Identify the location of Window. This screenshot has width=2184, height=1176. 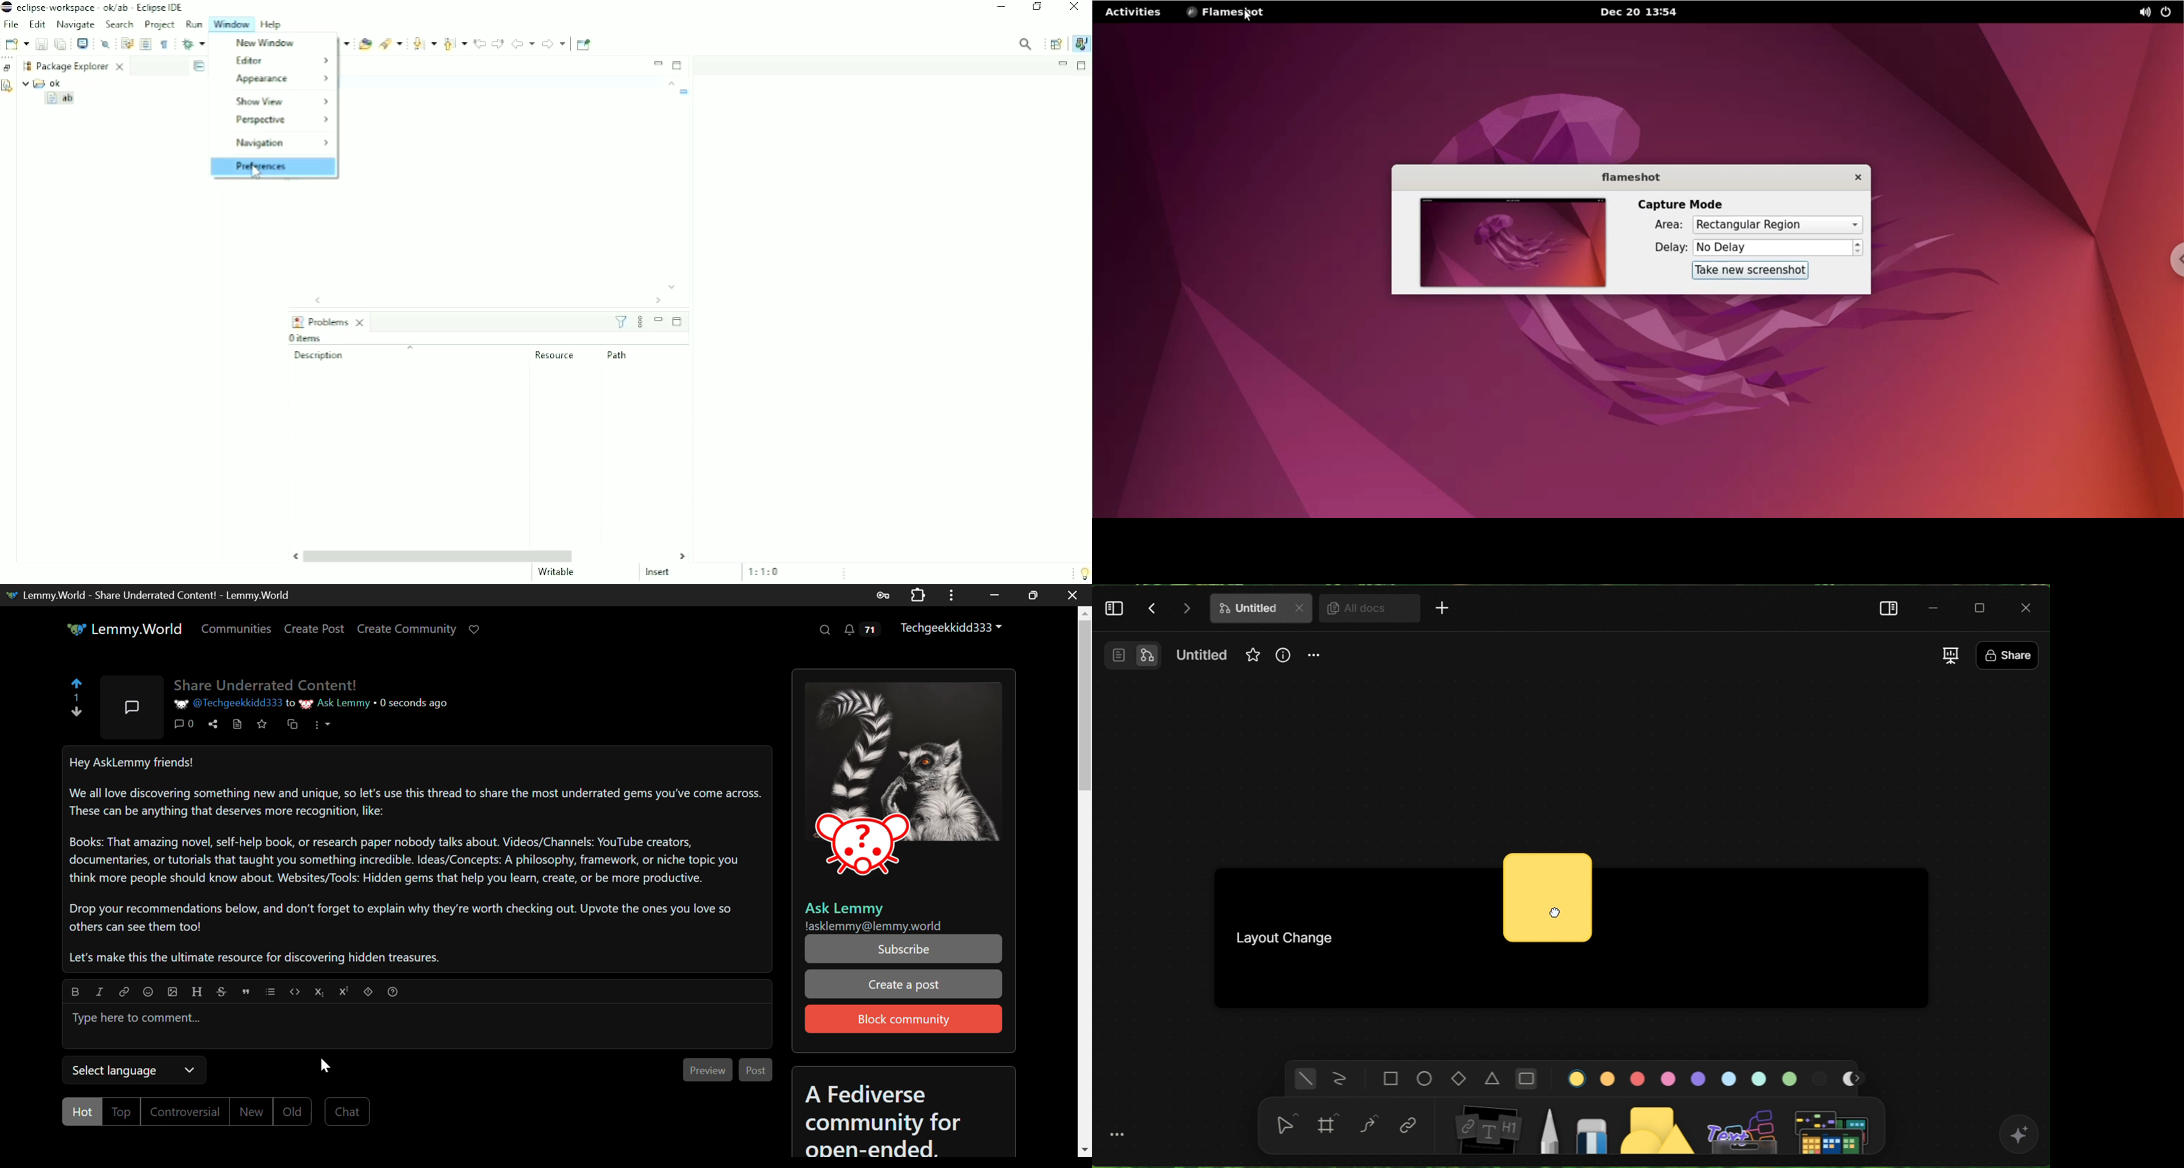
(231, 24).